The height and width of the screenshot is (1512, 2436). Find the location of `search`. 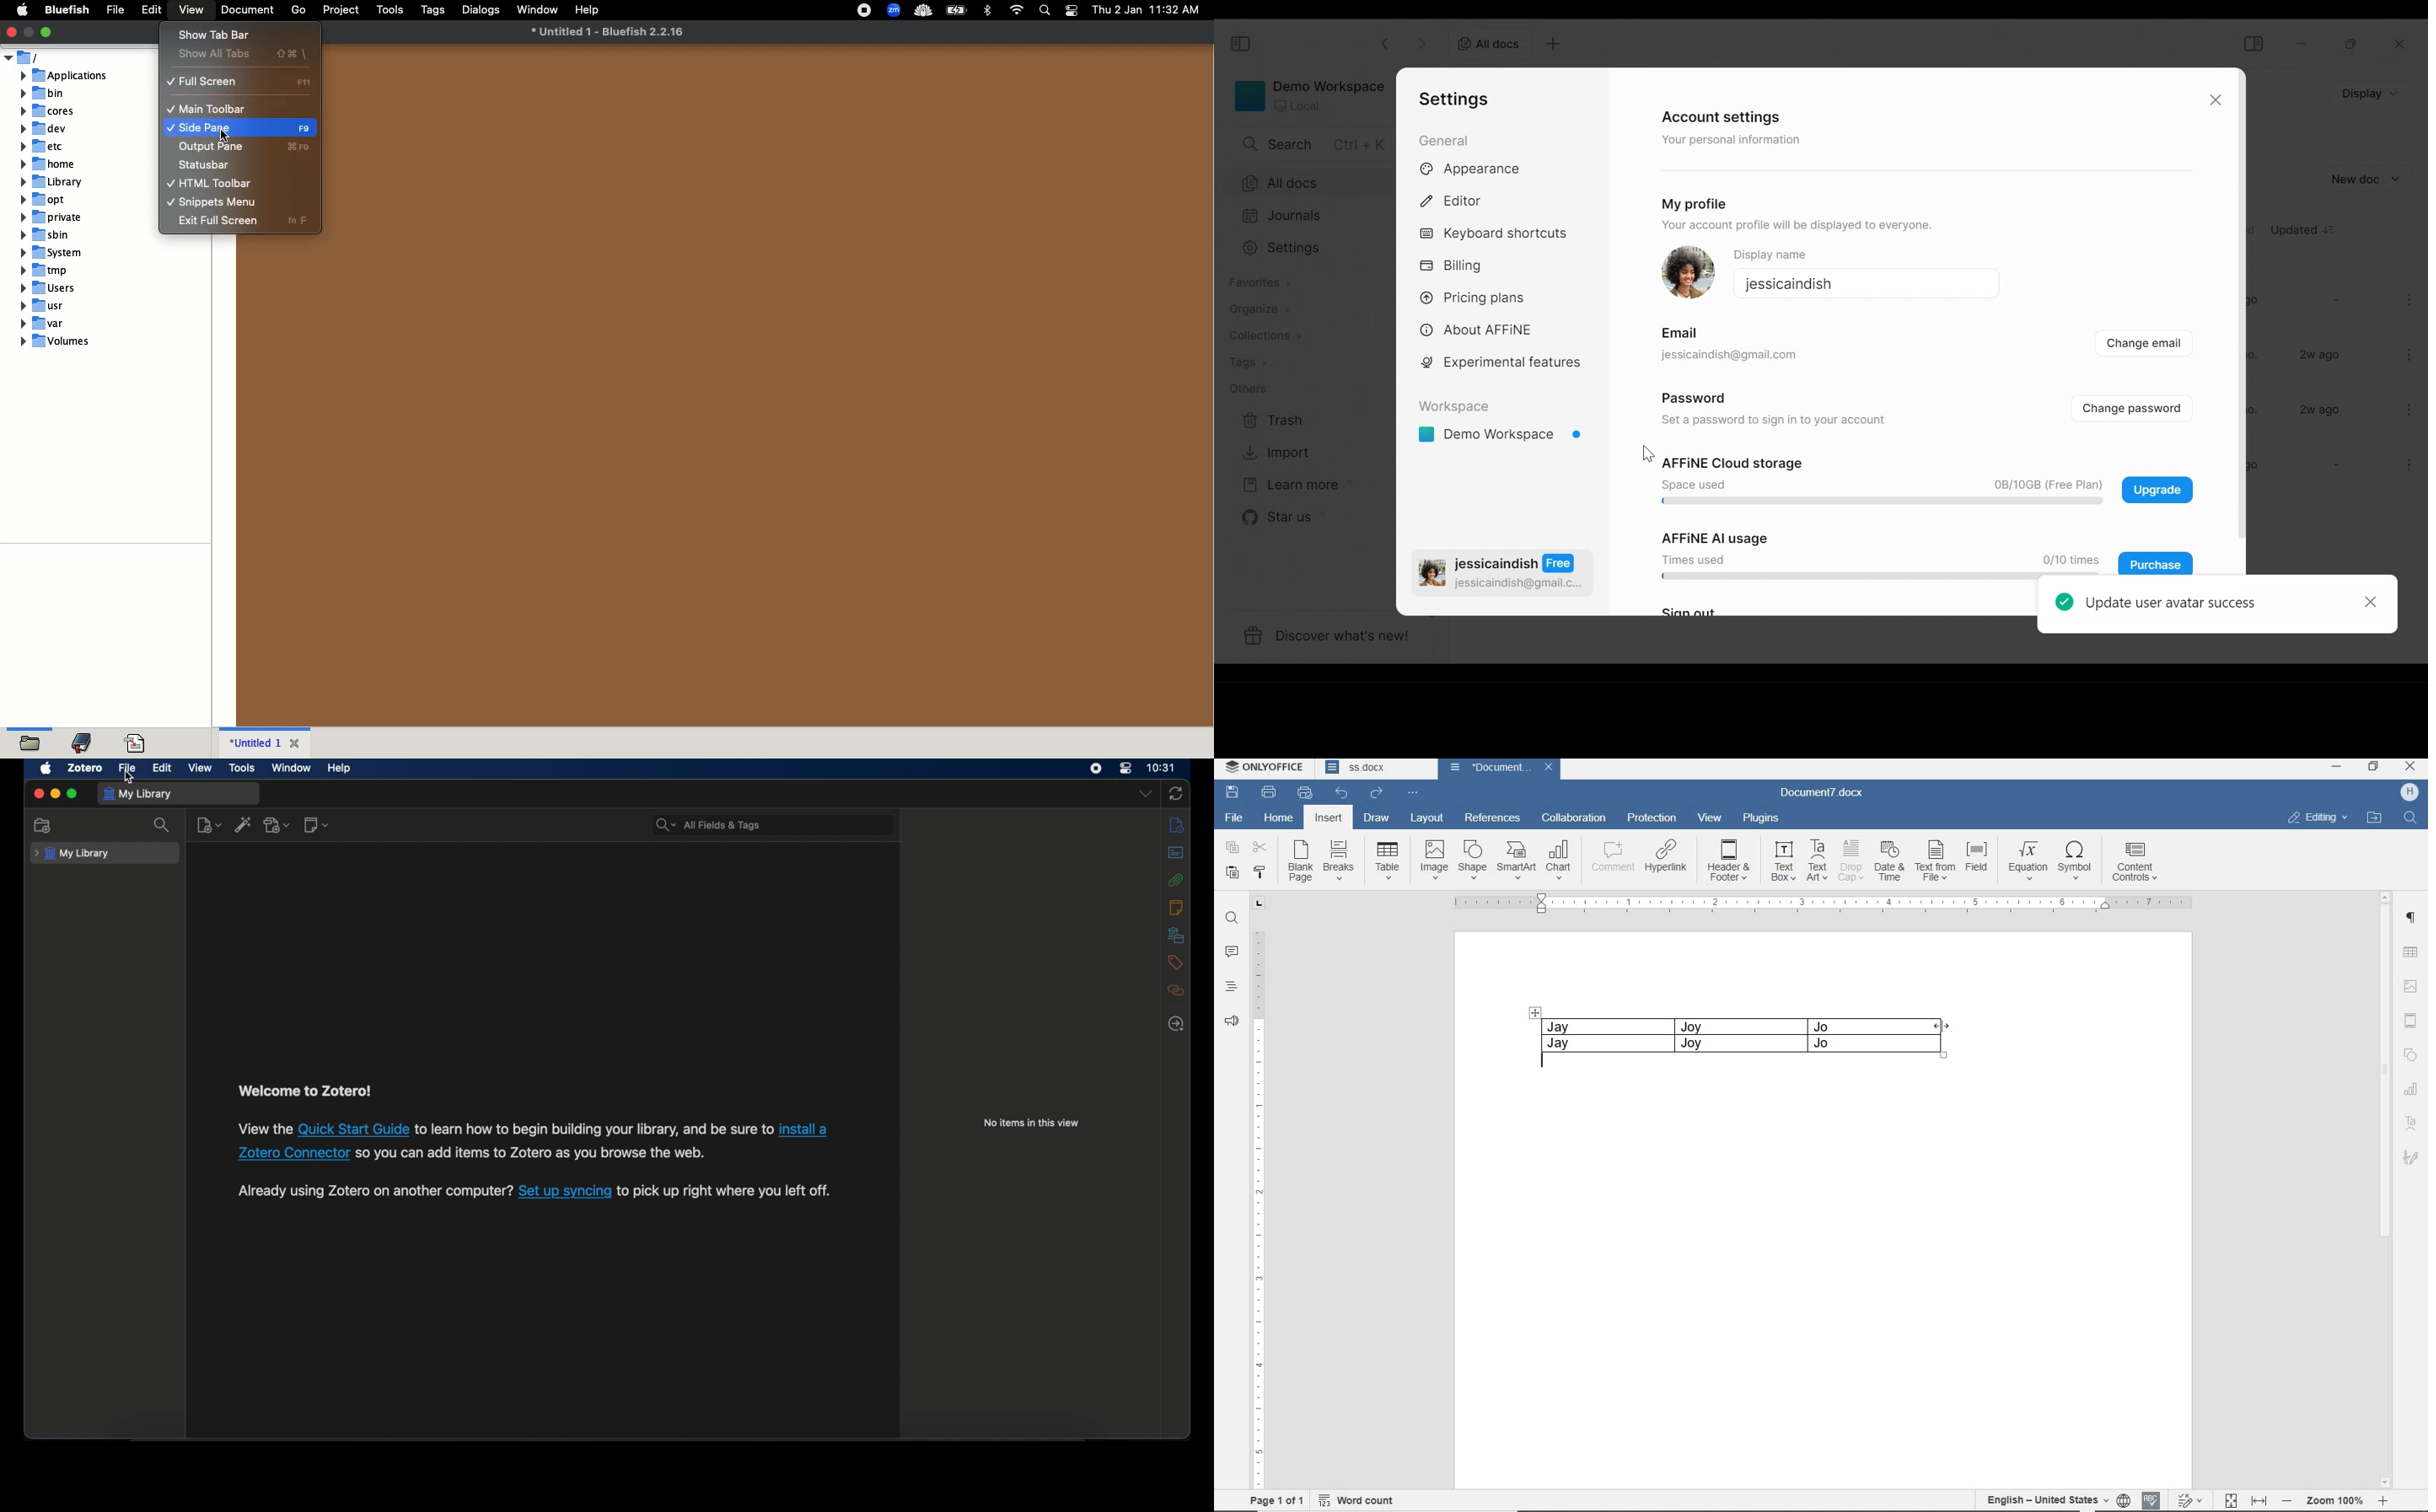

search is located at coordinates (162, 825).